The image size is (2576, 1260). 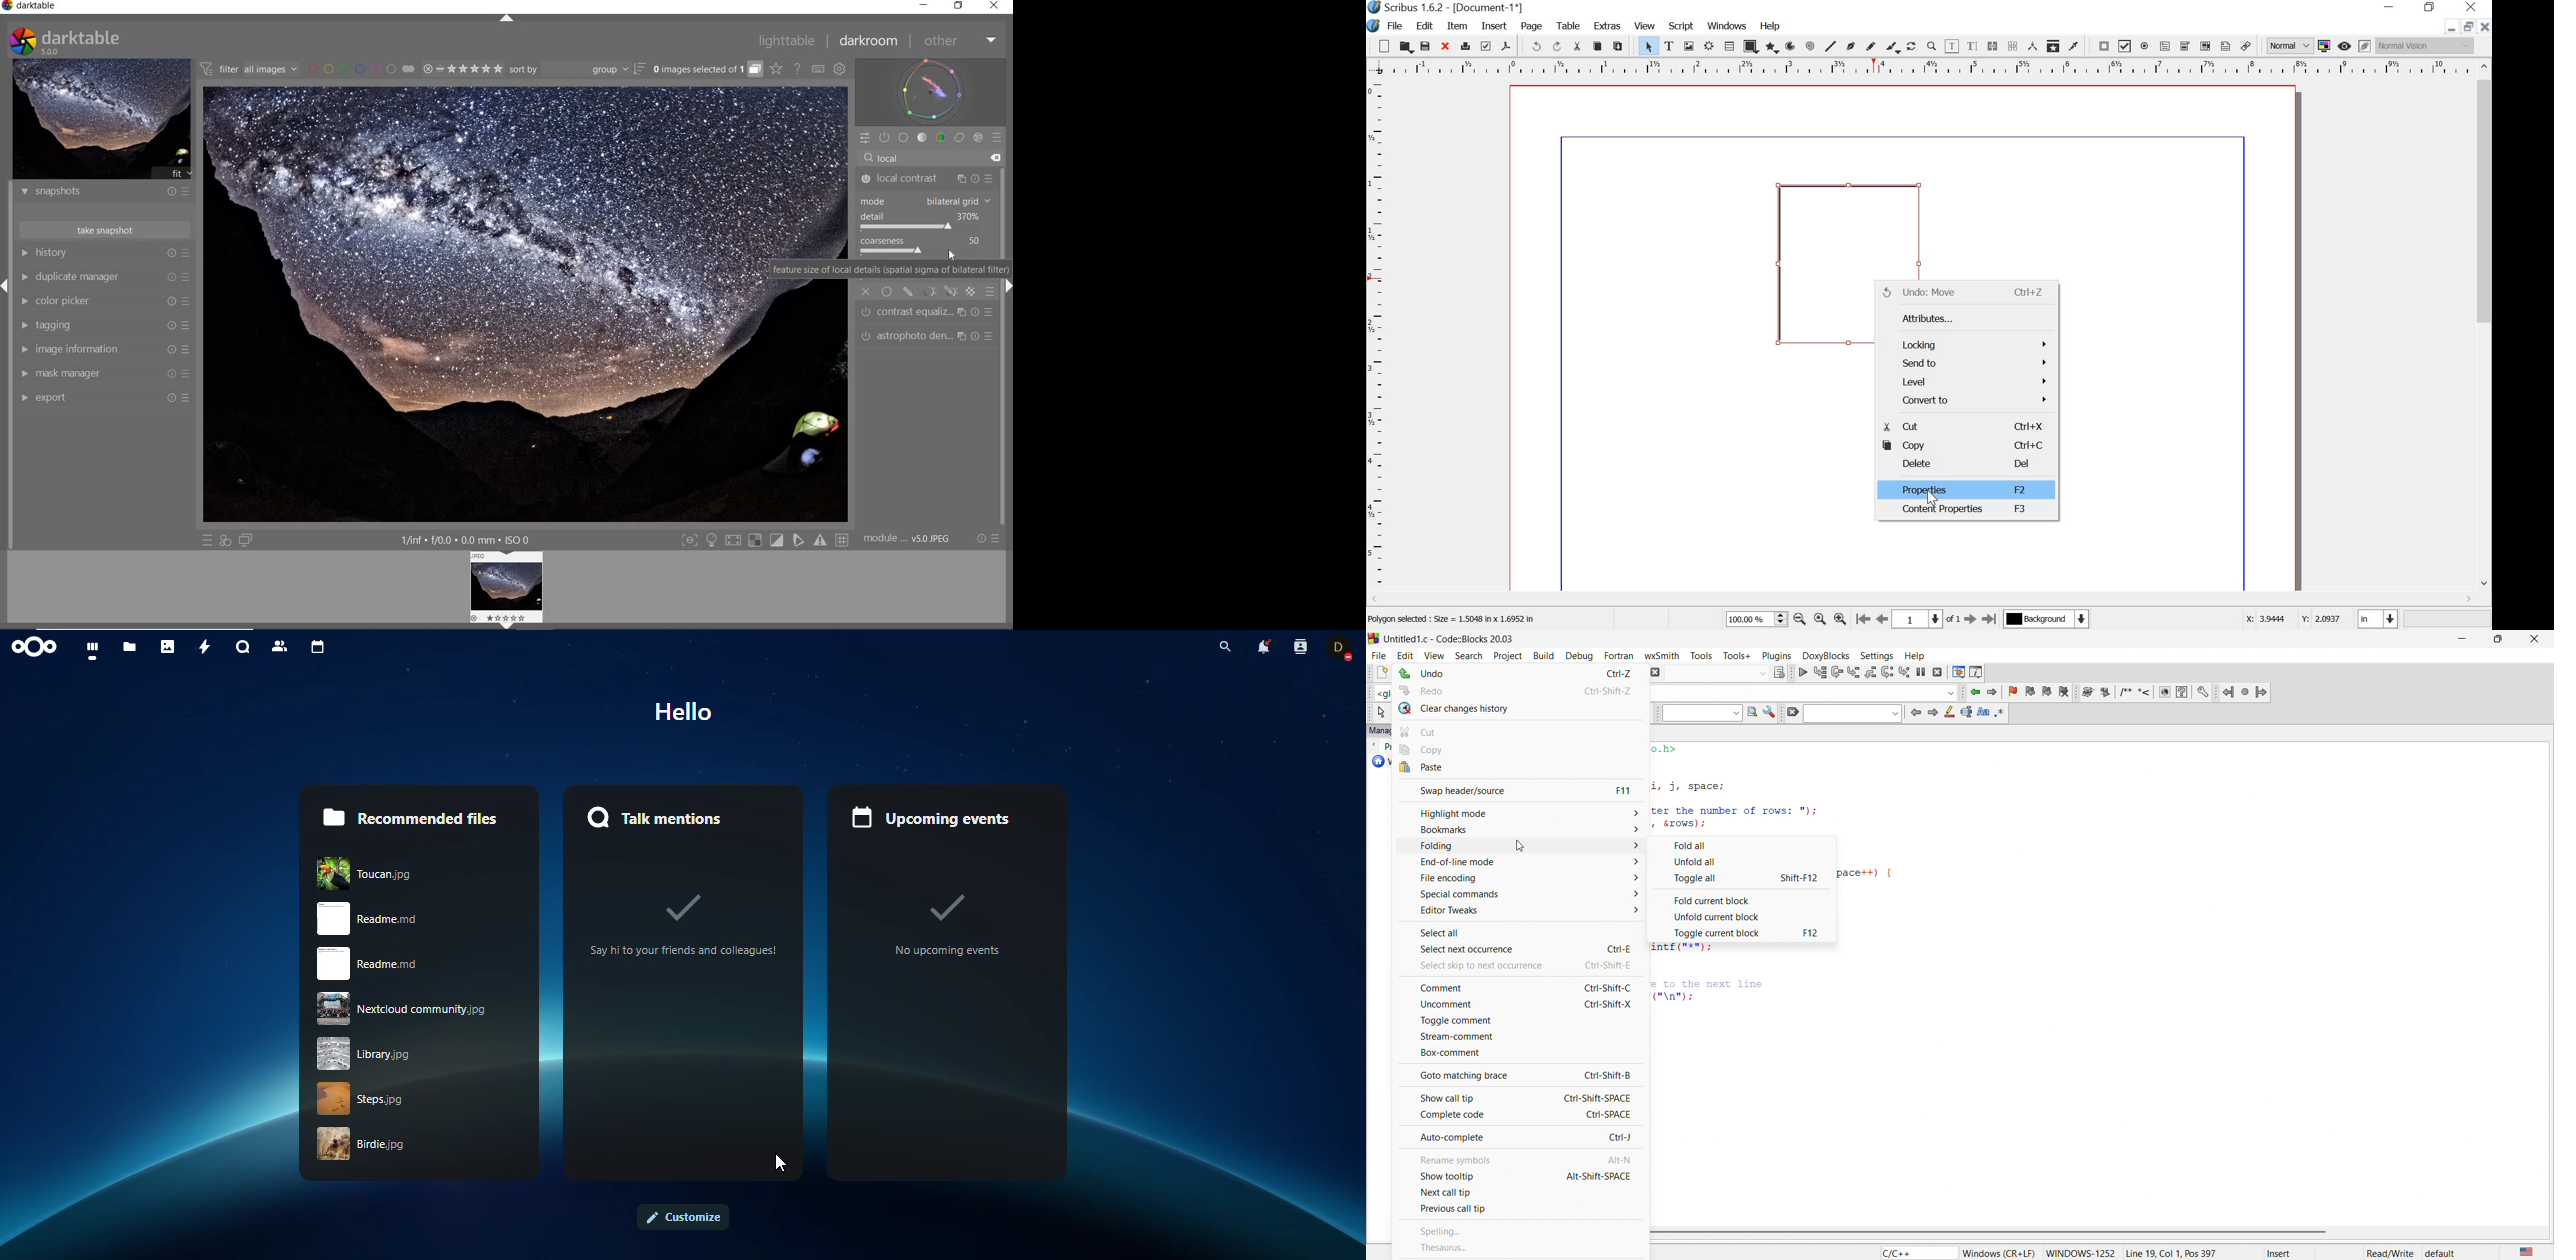 I want to click on Presets and preferences, so click(x=190, y=349).